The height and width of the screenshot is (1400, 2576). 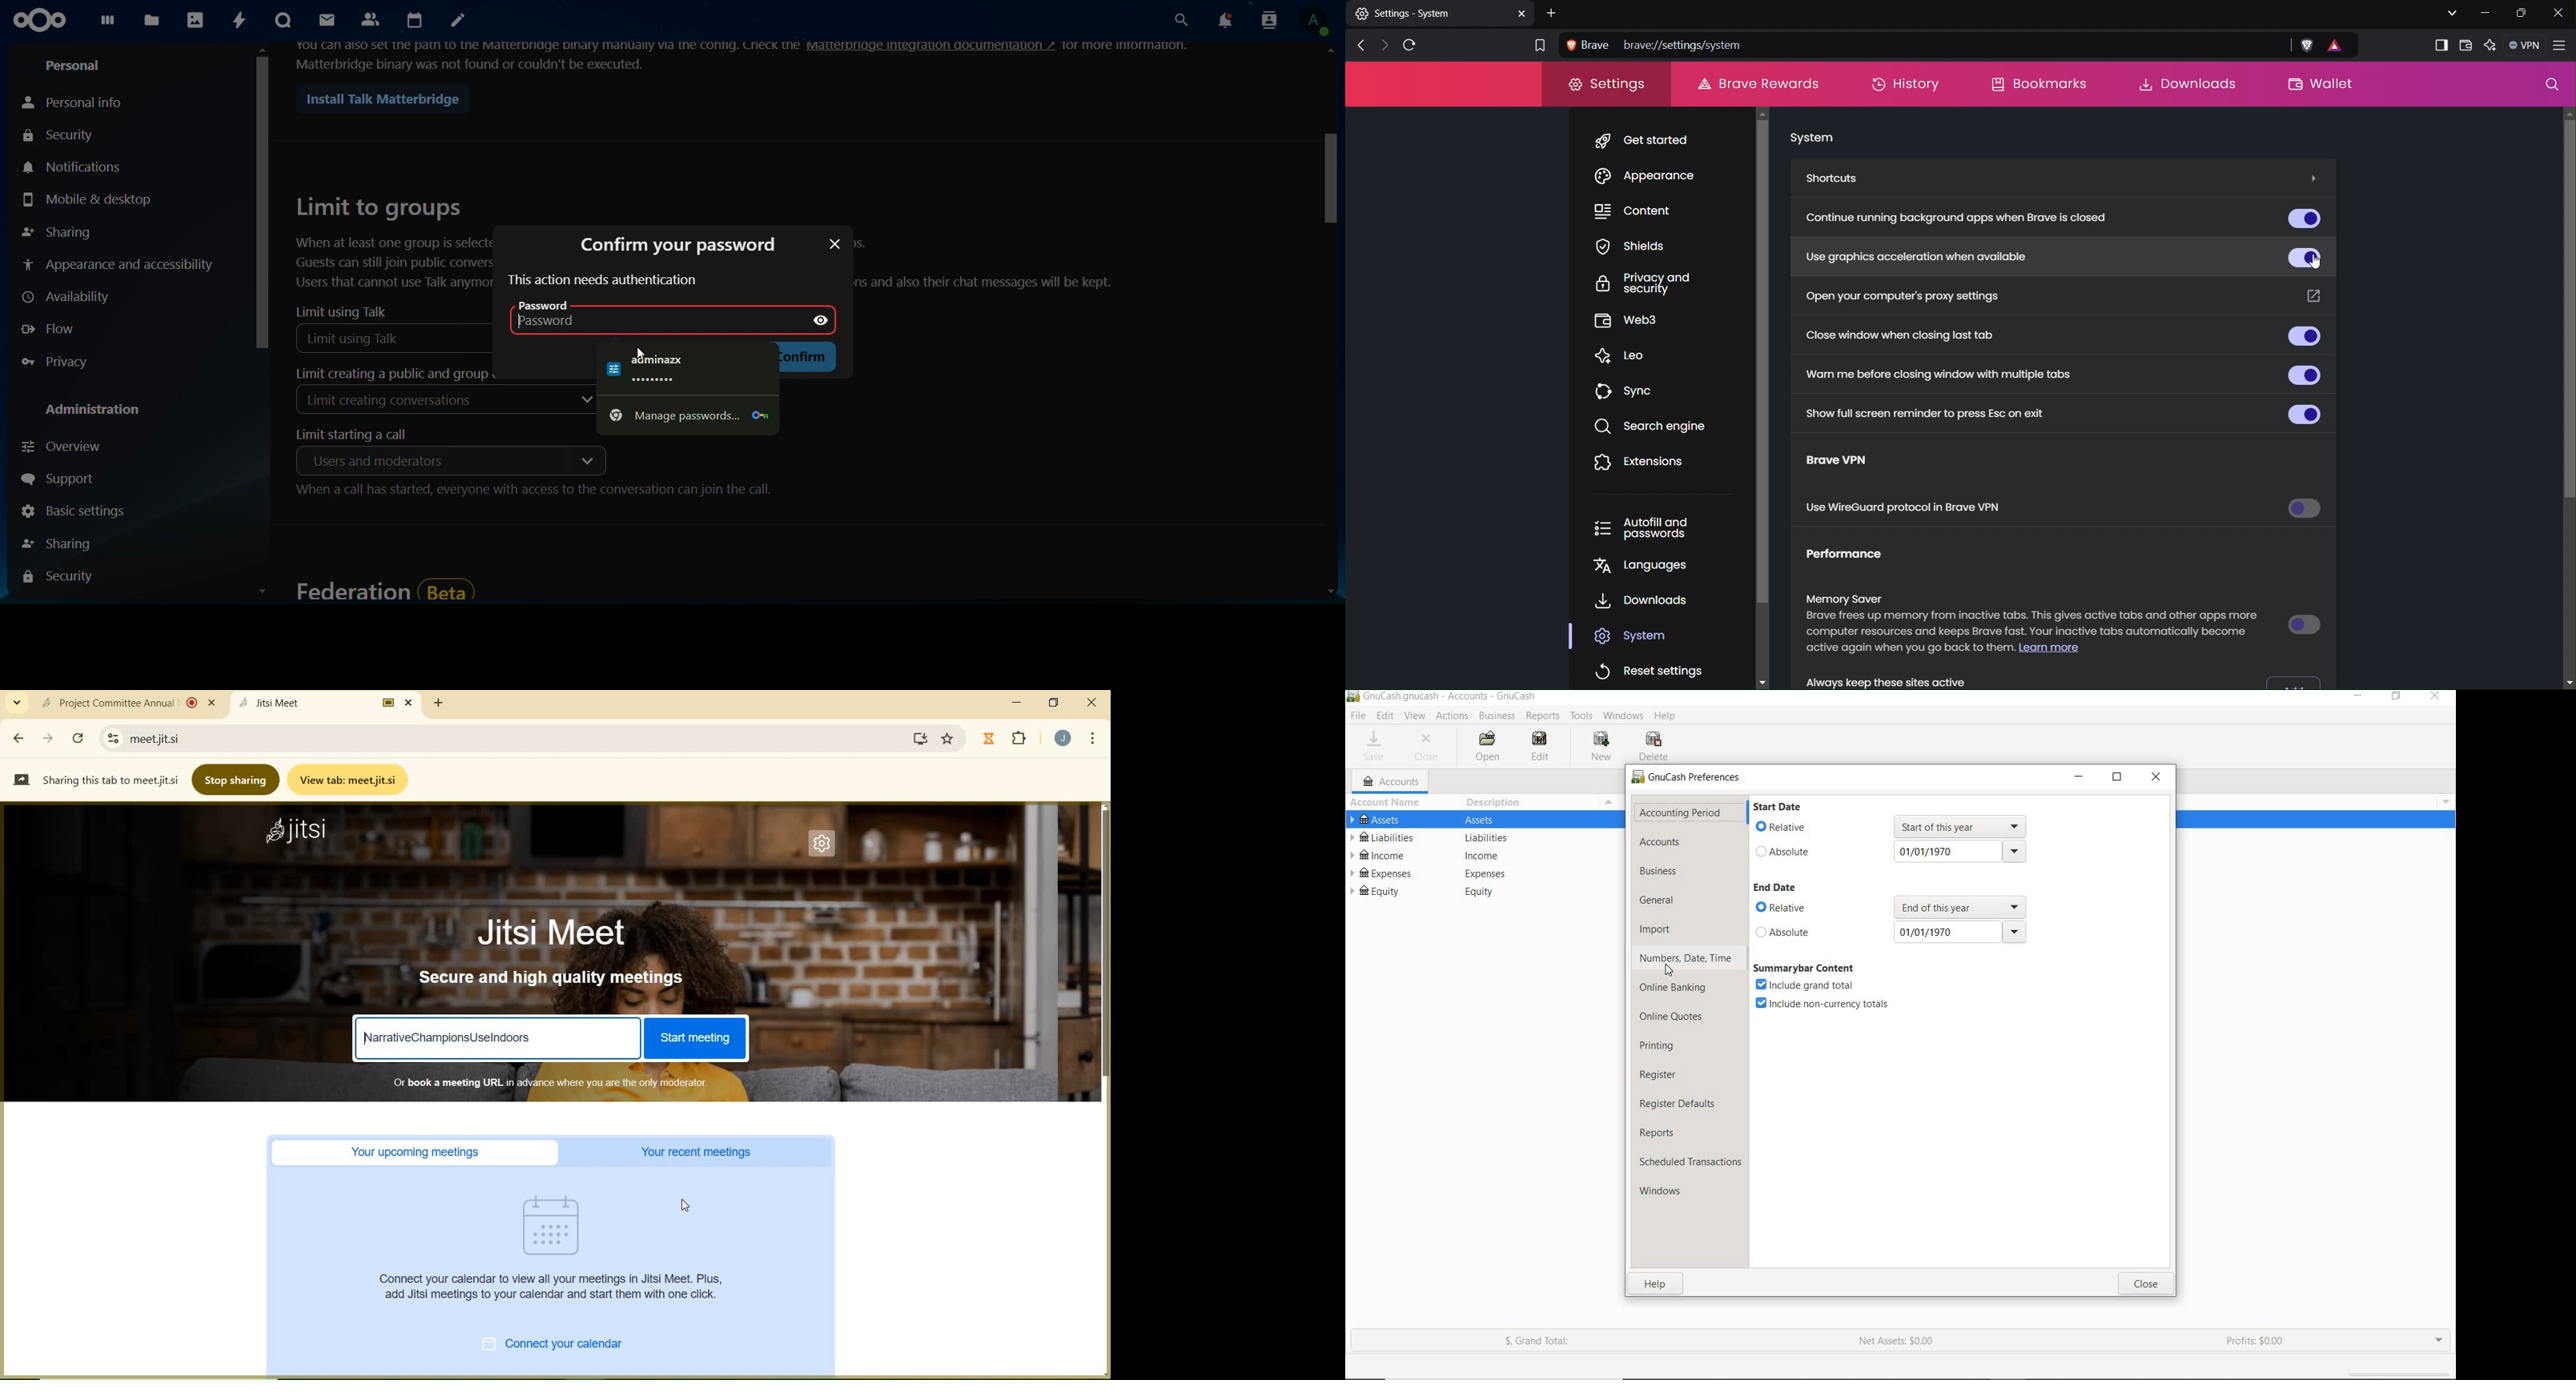 I want to click on VPN, so click(x=2523, y=45).